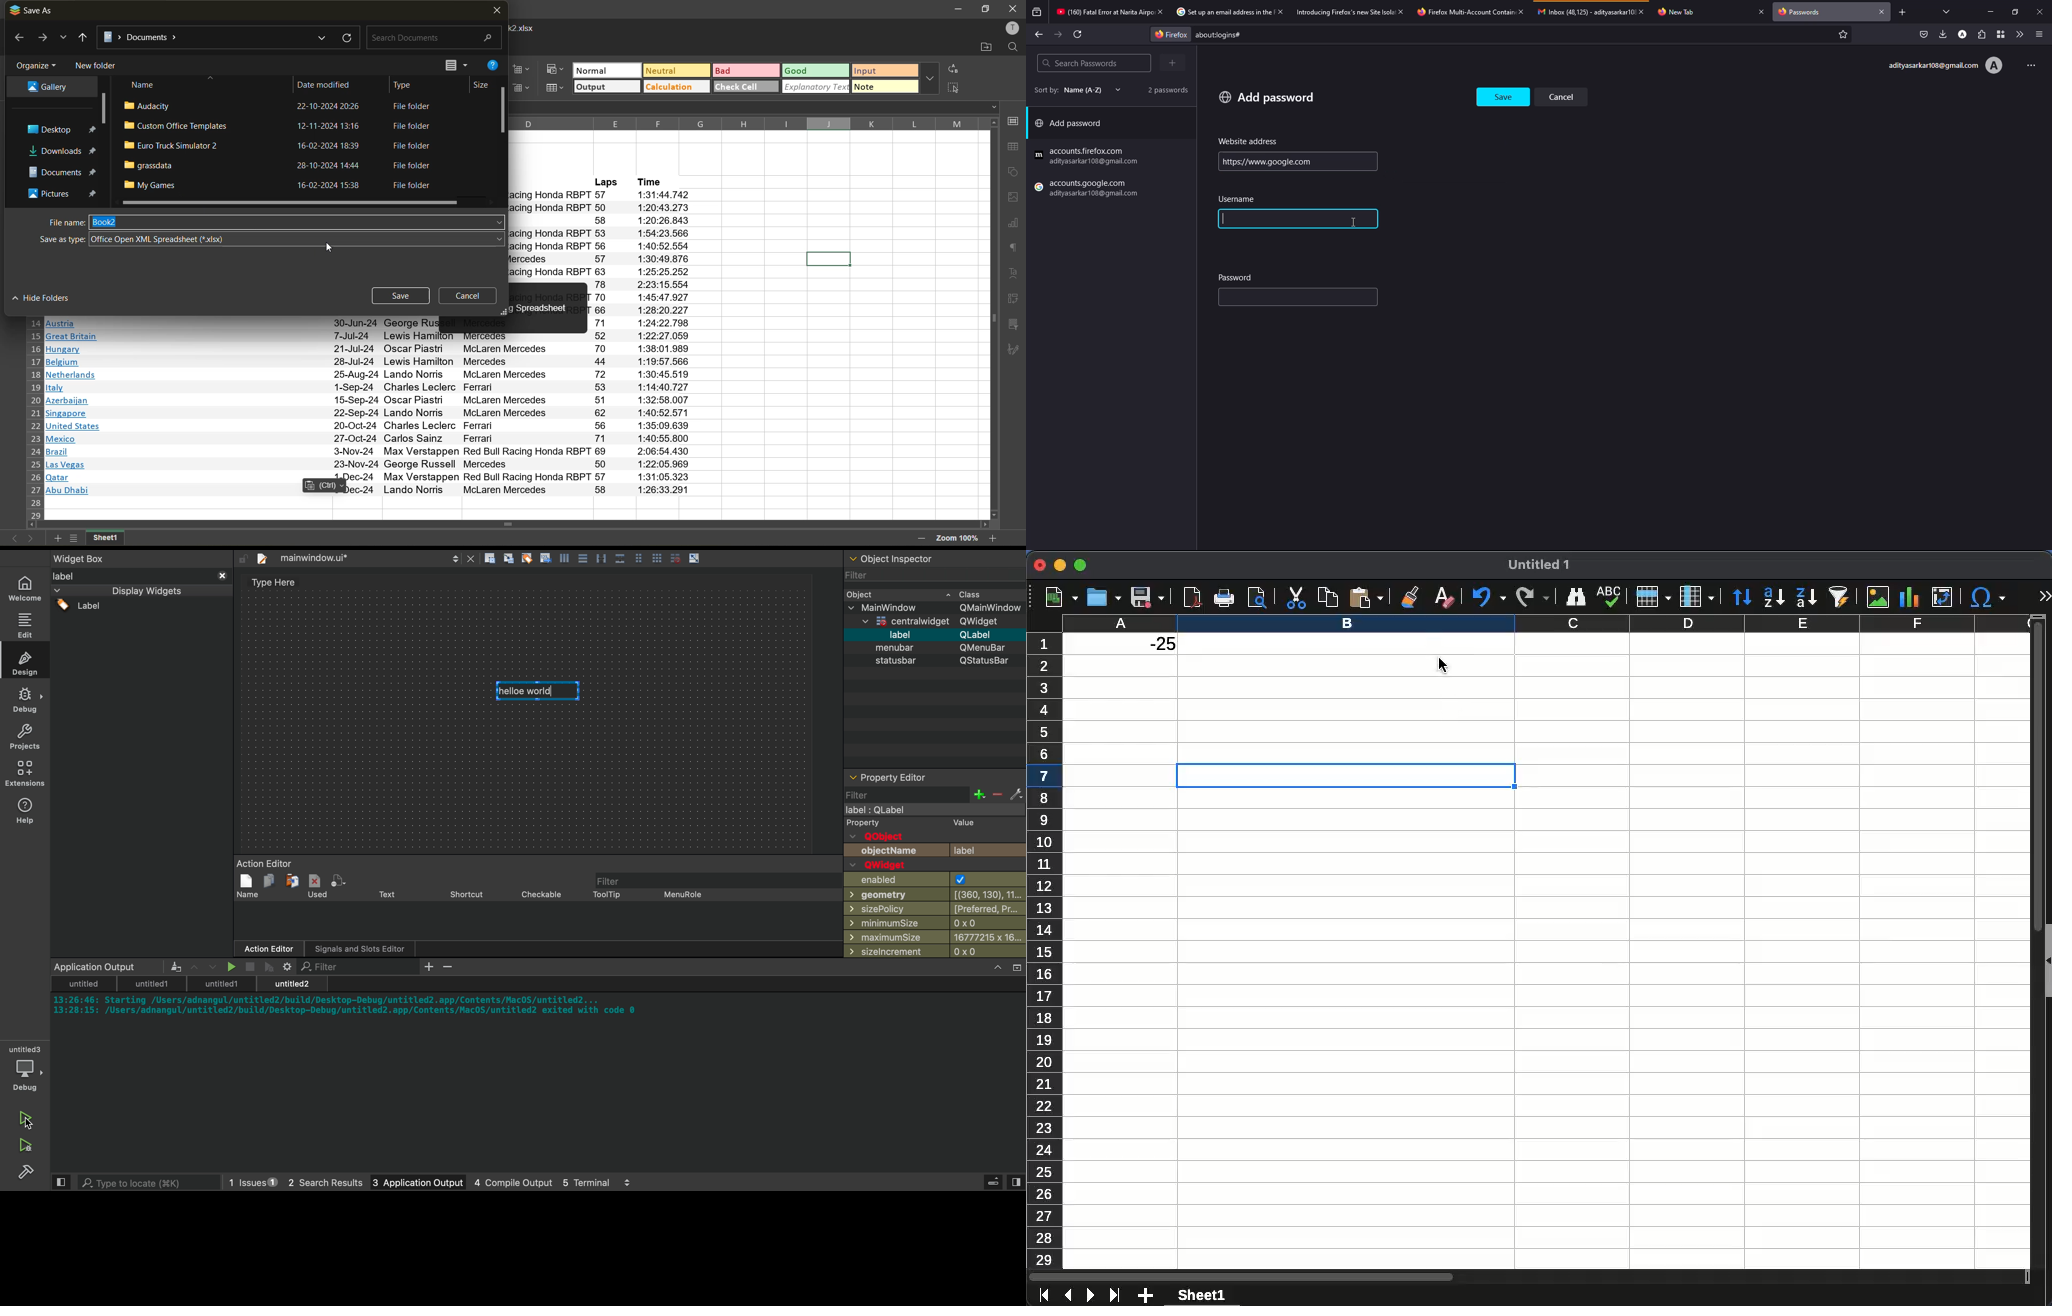 The height and width of the screenshot is (1316, 2072). Describe the element at coordinates (248, 1181) in the screenshot. I see `1 issues` at that location.